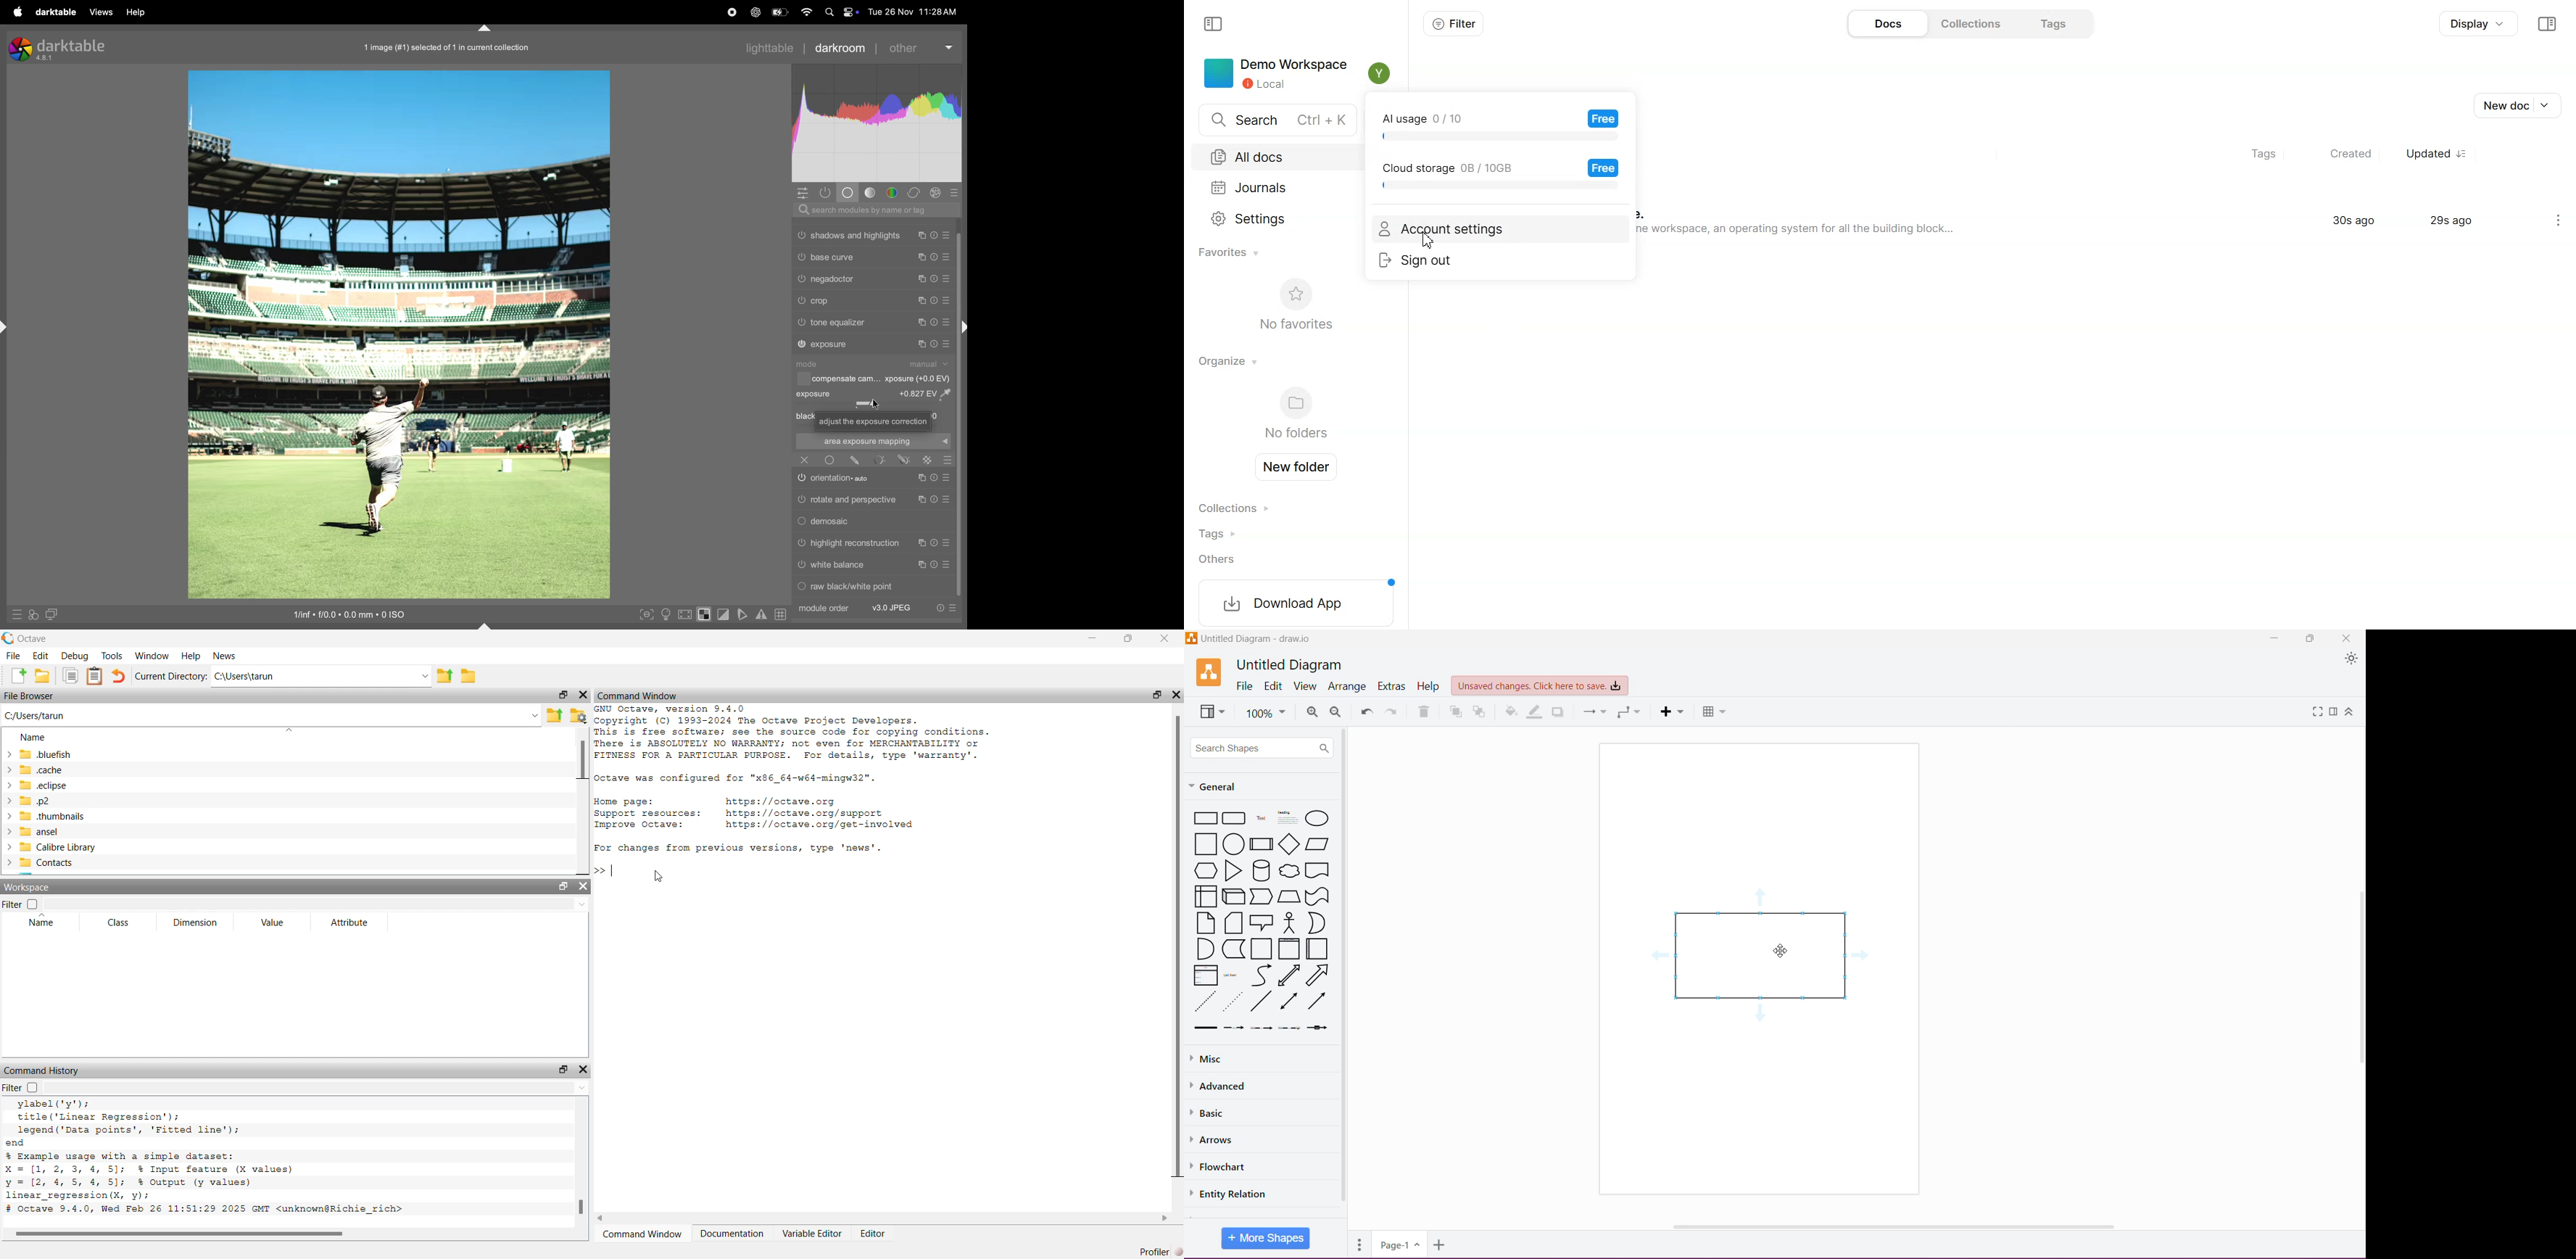 The image size is (2576, 1260). Describe the element at coordinates (1499, 126) in the screenshot. I see `AI Usage bar` at that location.